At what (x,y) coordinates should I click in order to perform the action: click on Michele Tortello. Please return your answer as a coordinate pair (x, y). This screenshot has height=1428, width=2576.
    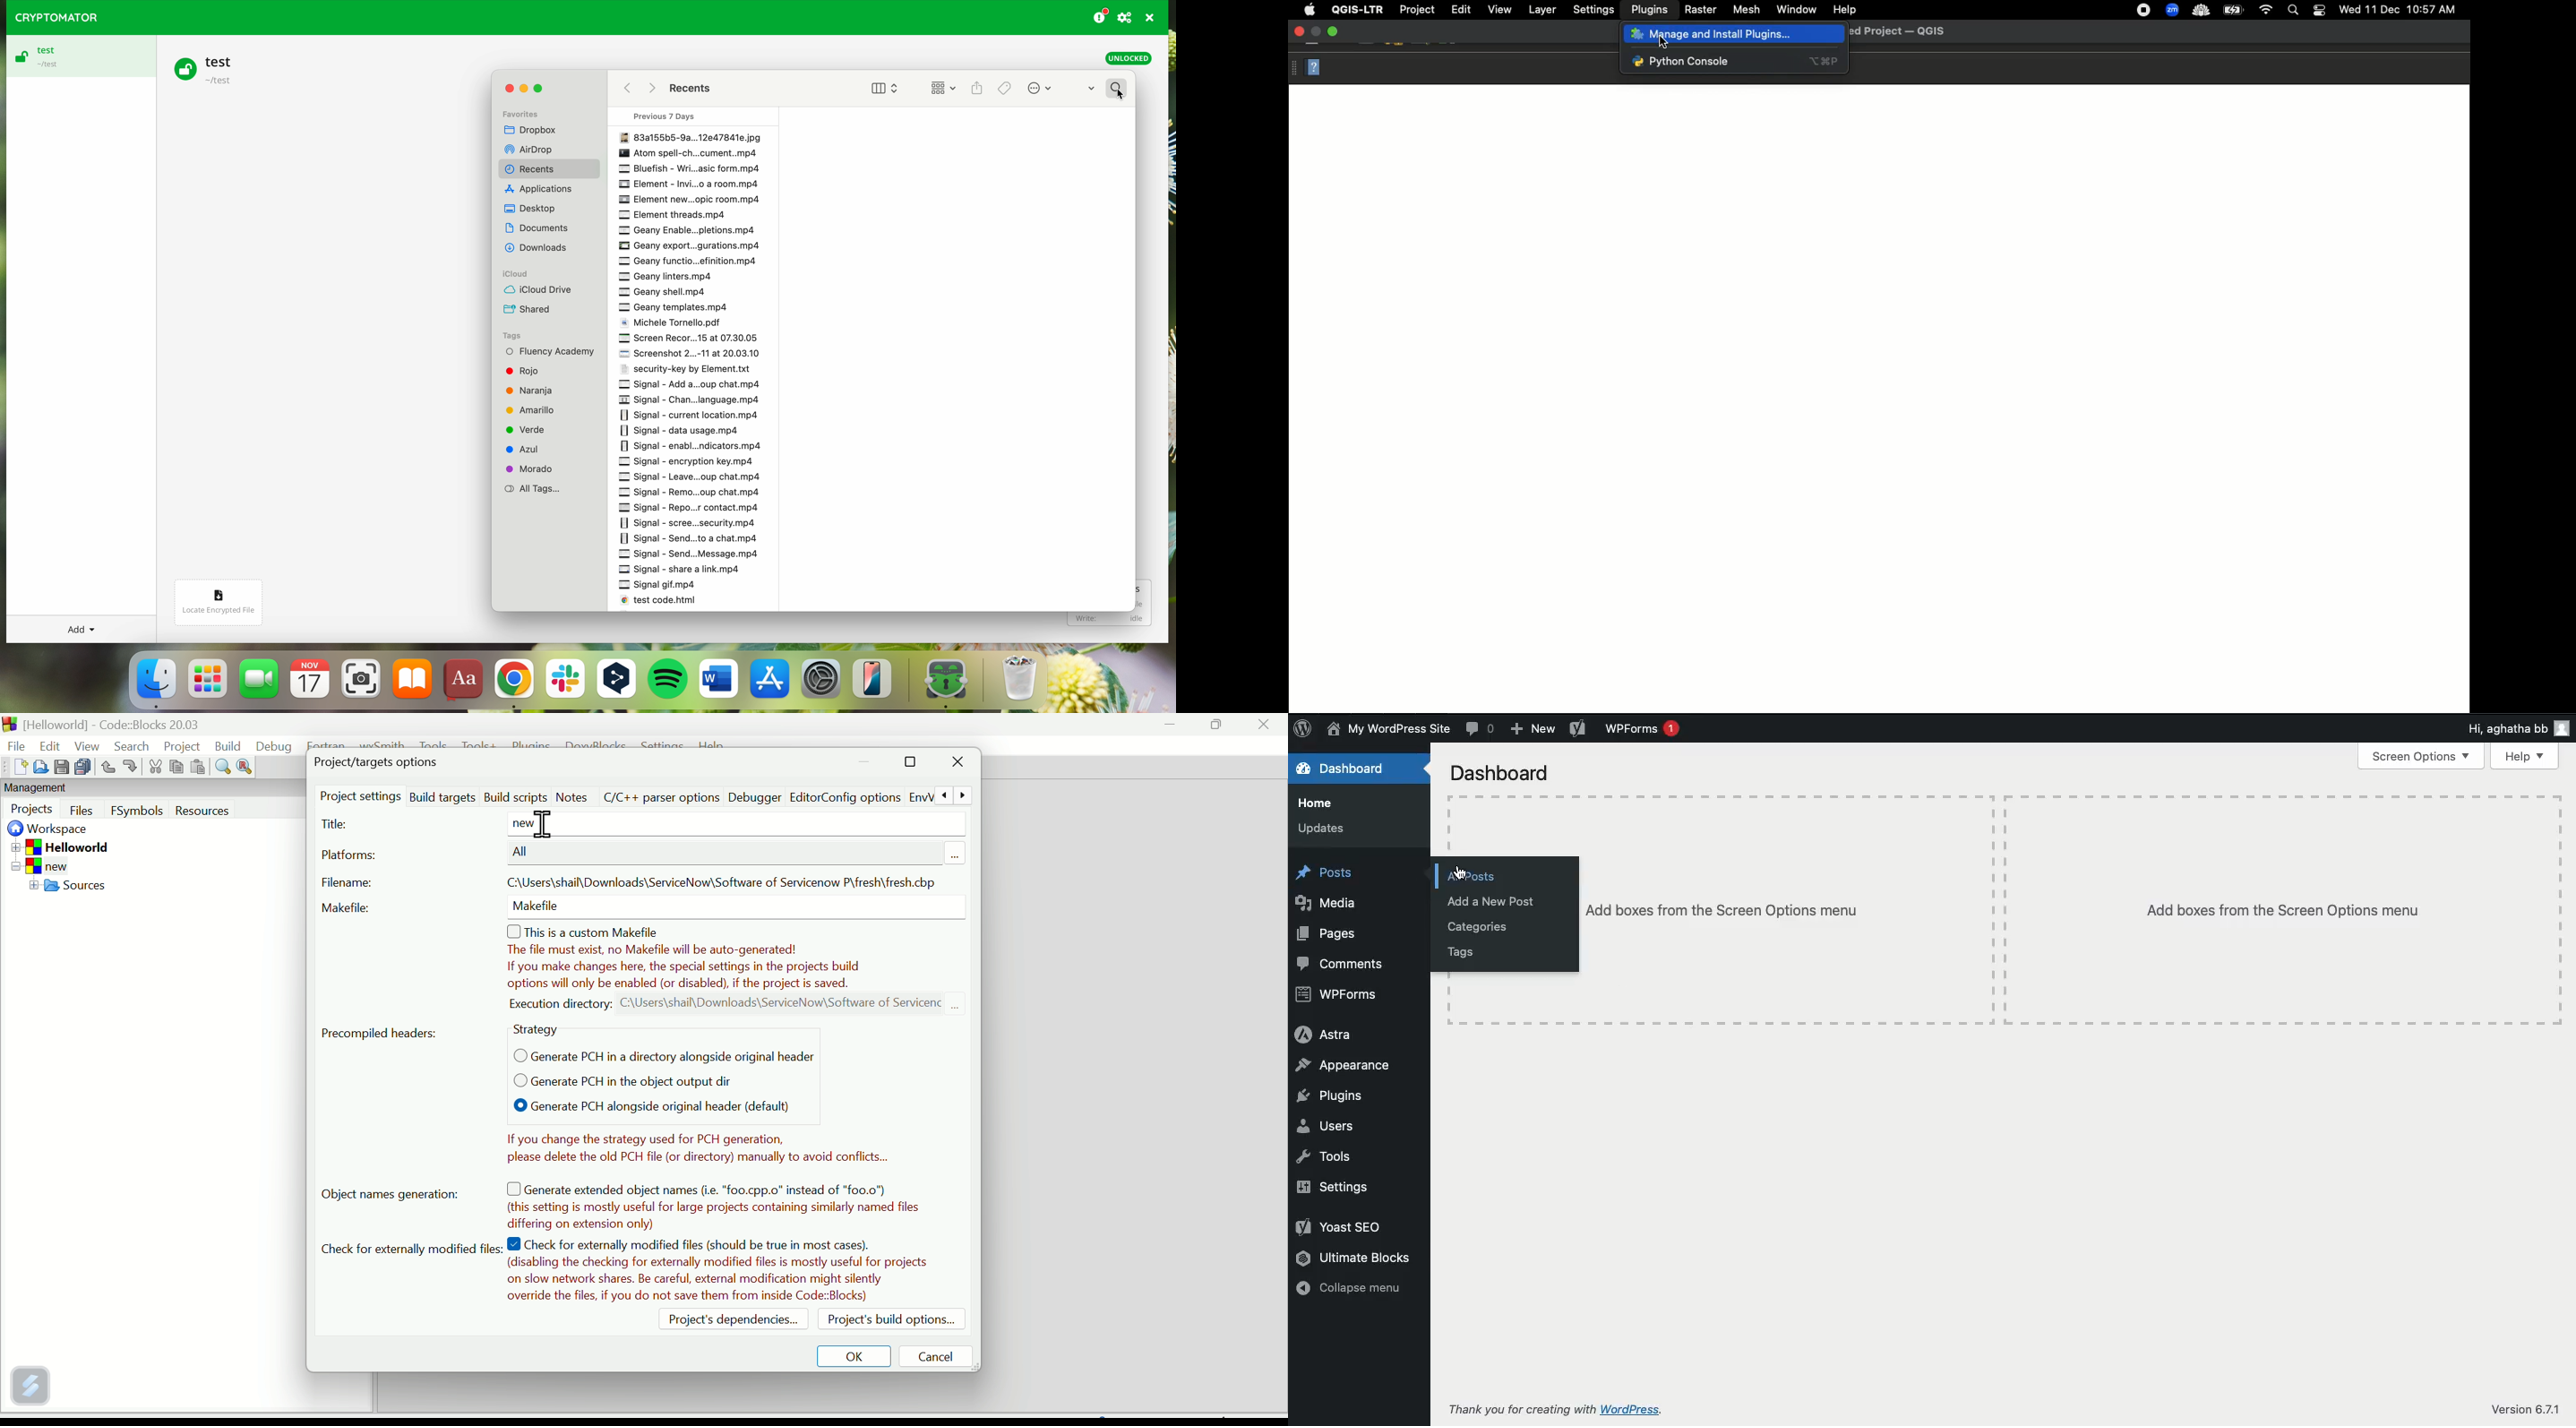
    Looking at the image, I should click on (676, 325).